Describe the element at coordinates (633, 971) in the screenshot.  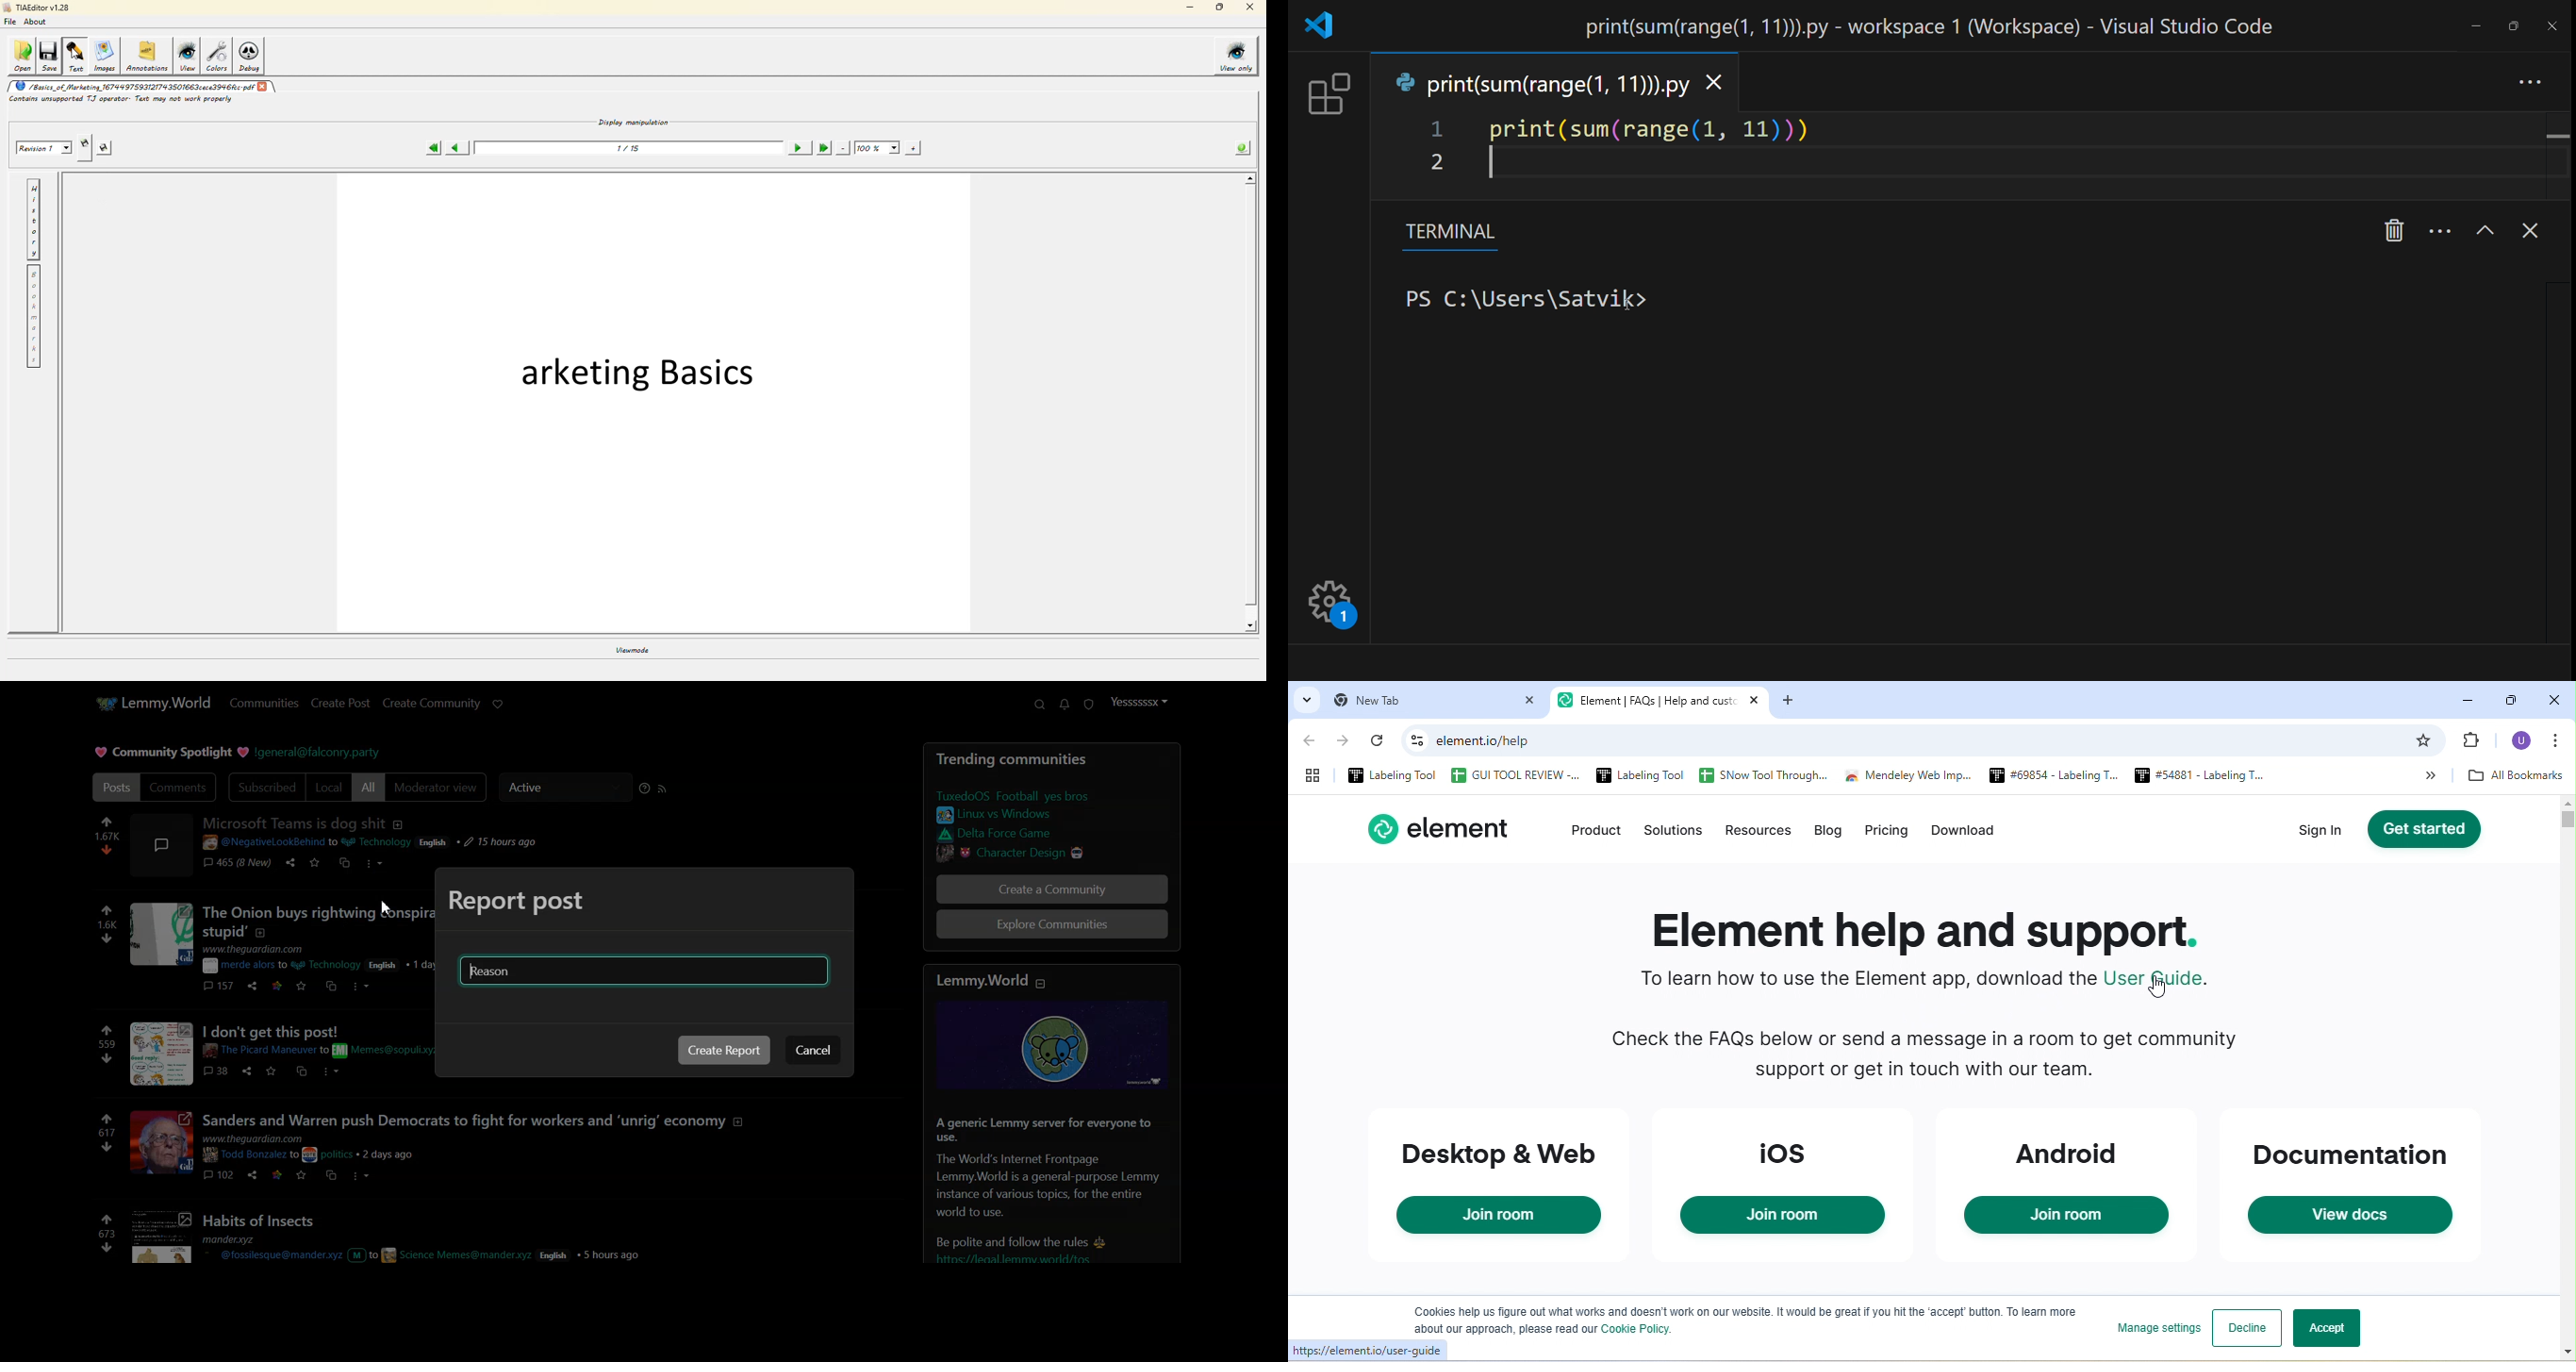
I see `Typing window` at that location.